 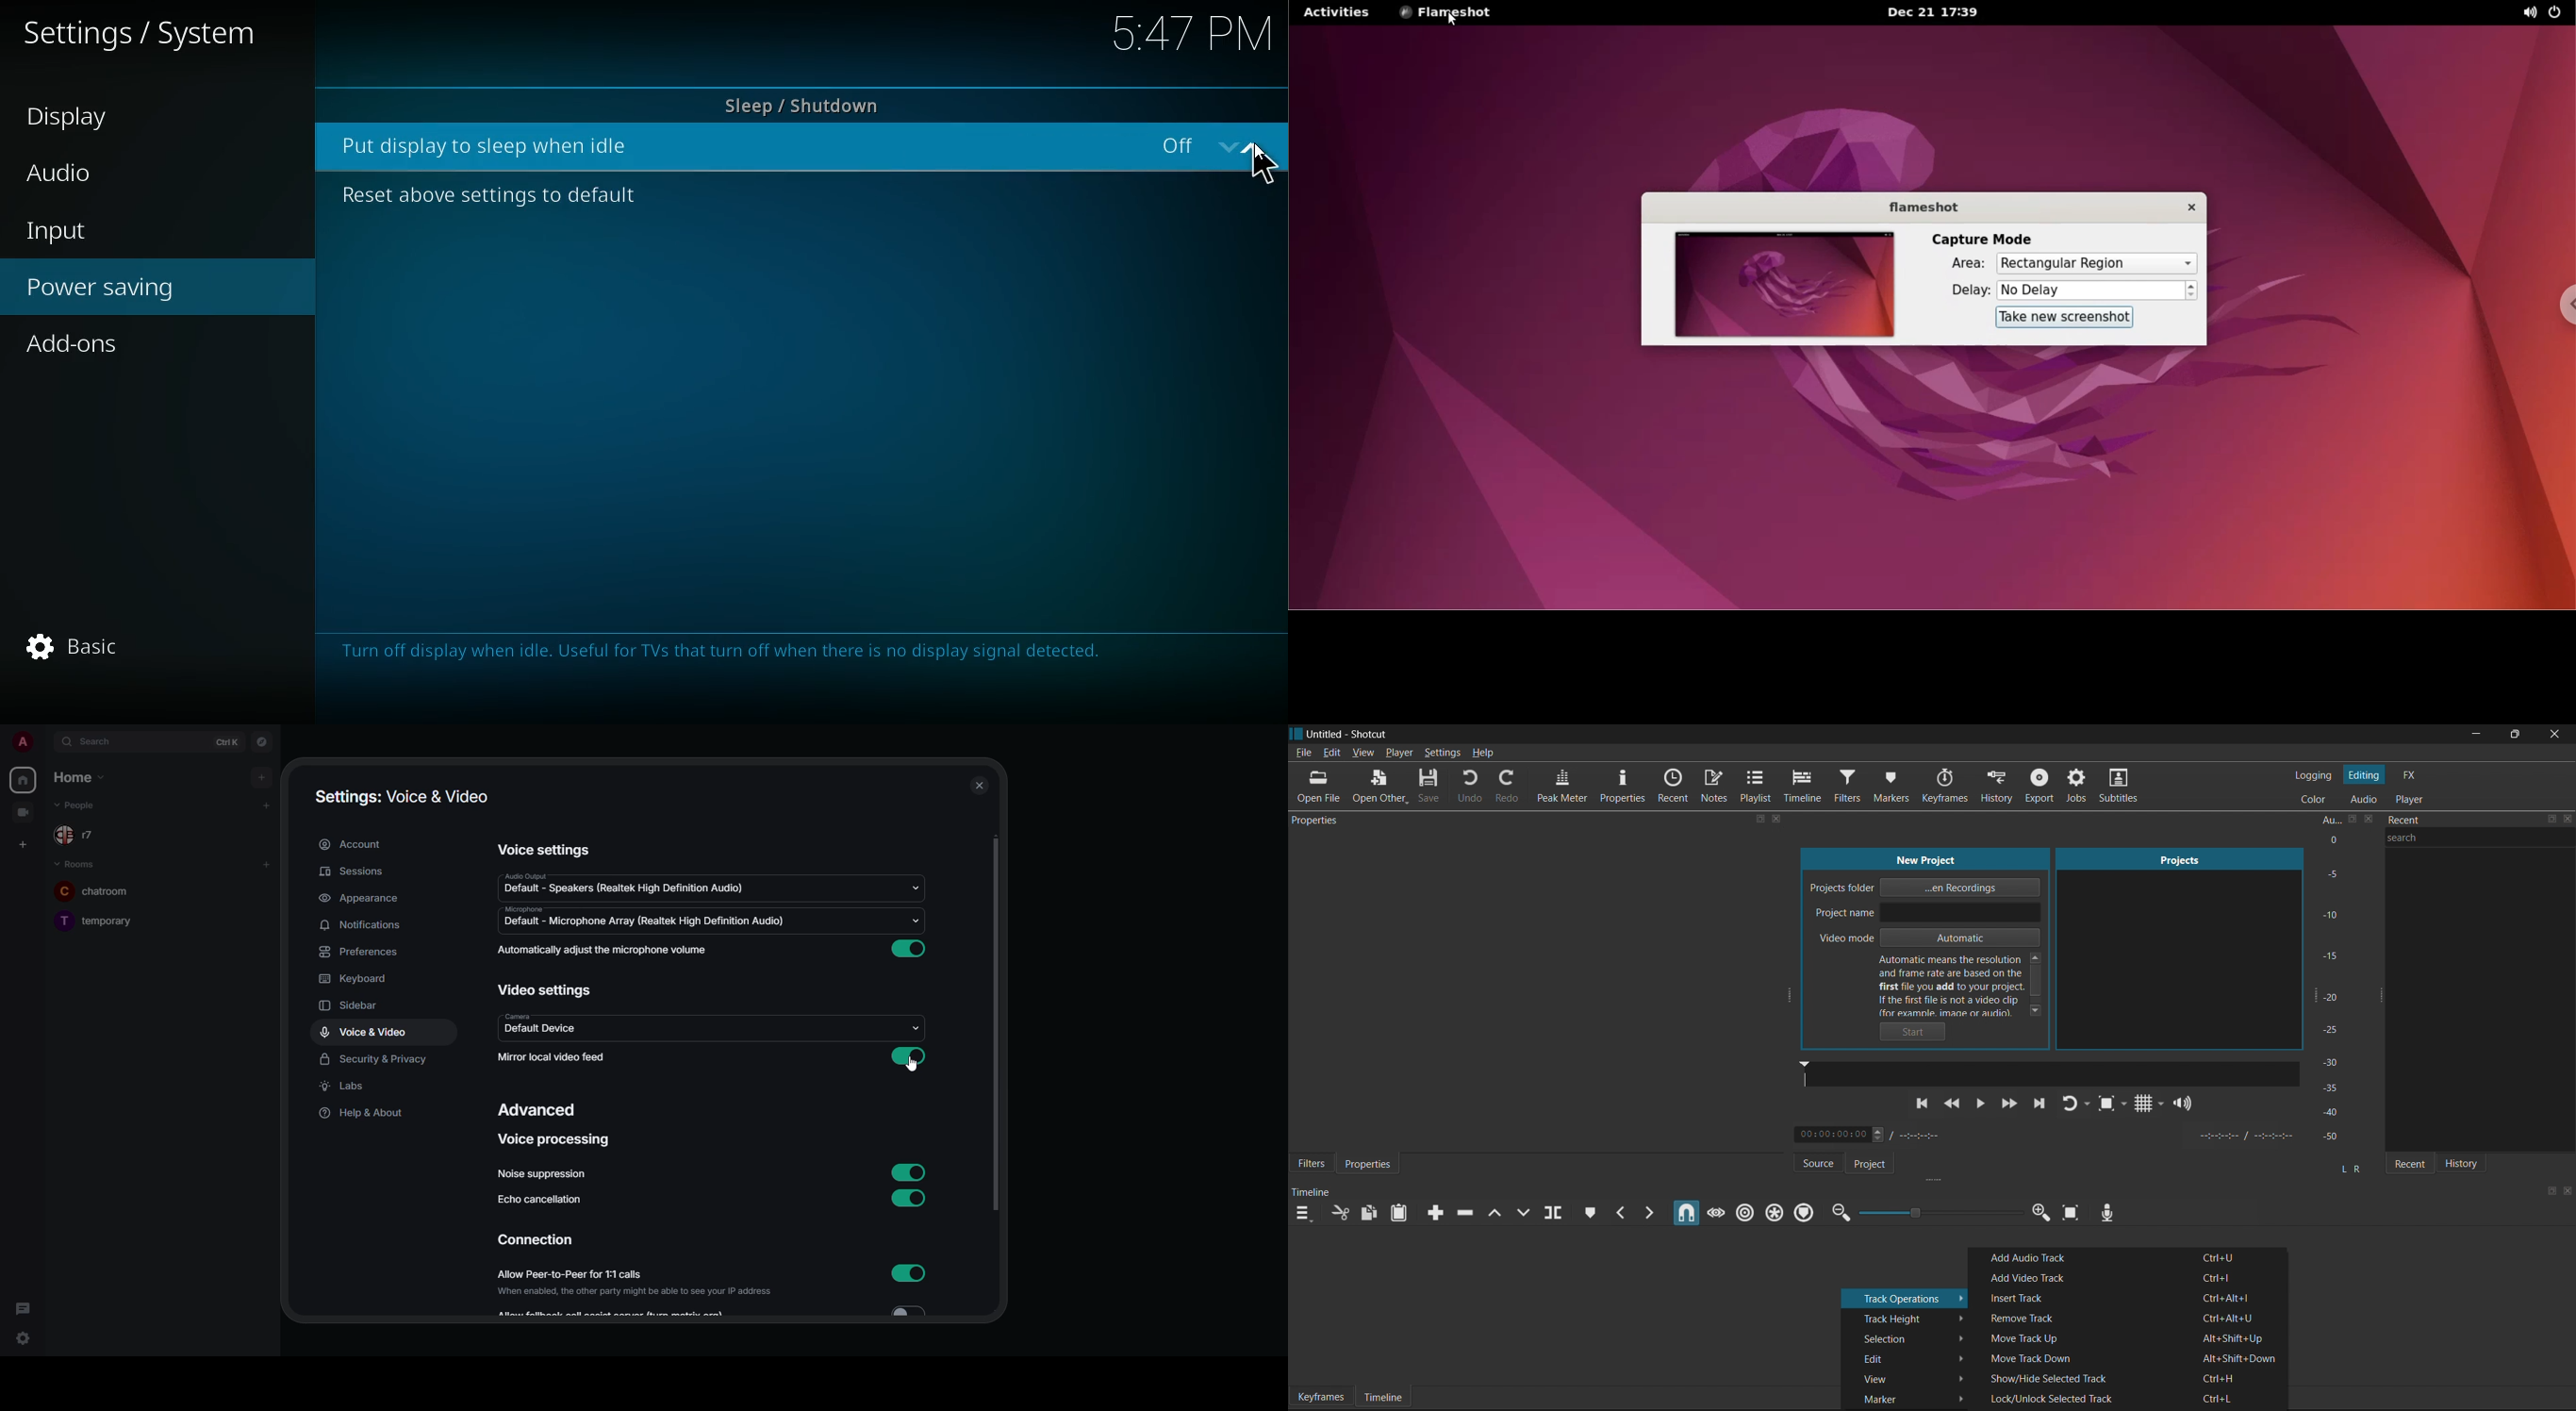 I want to click on Next, so click(x=2040, y=1106).